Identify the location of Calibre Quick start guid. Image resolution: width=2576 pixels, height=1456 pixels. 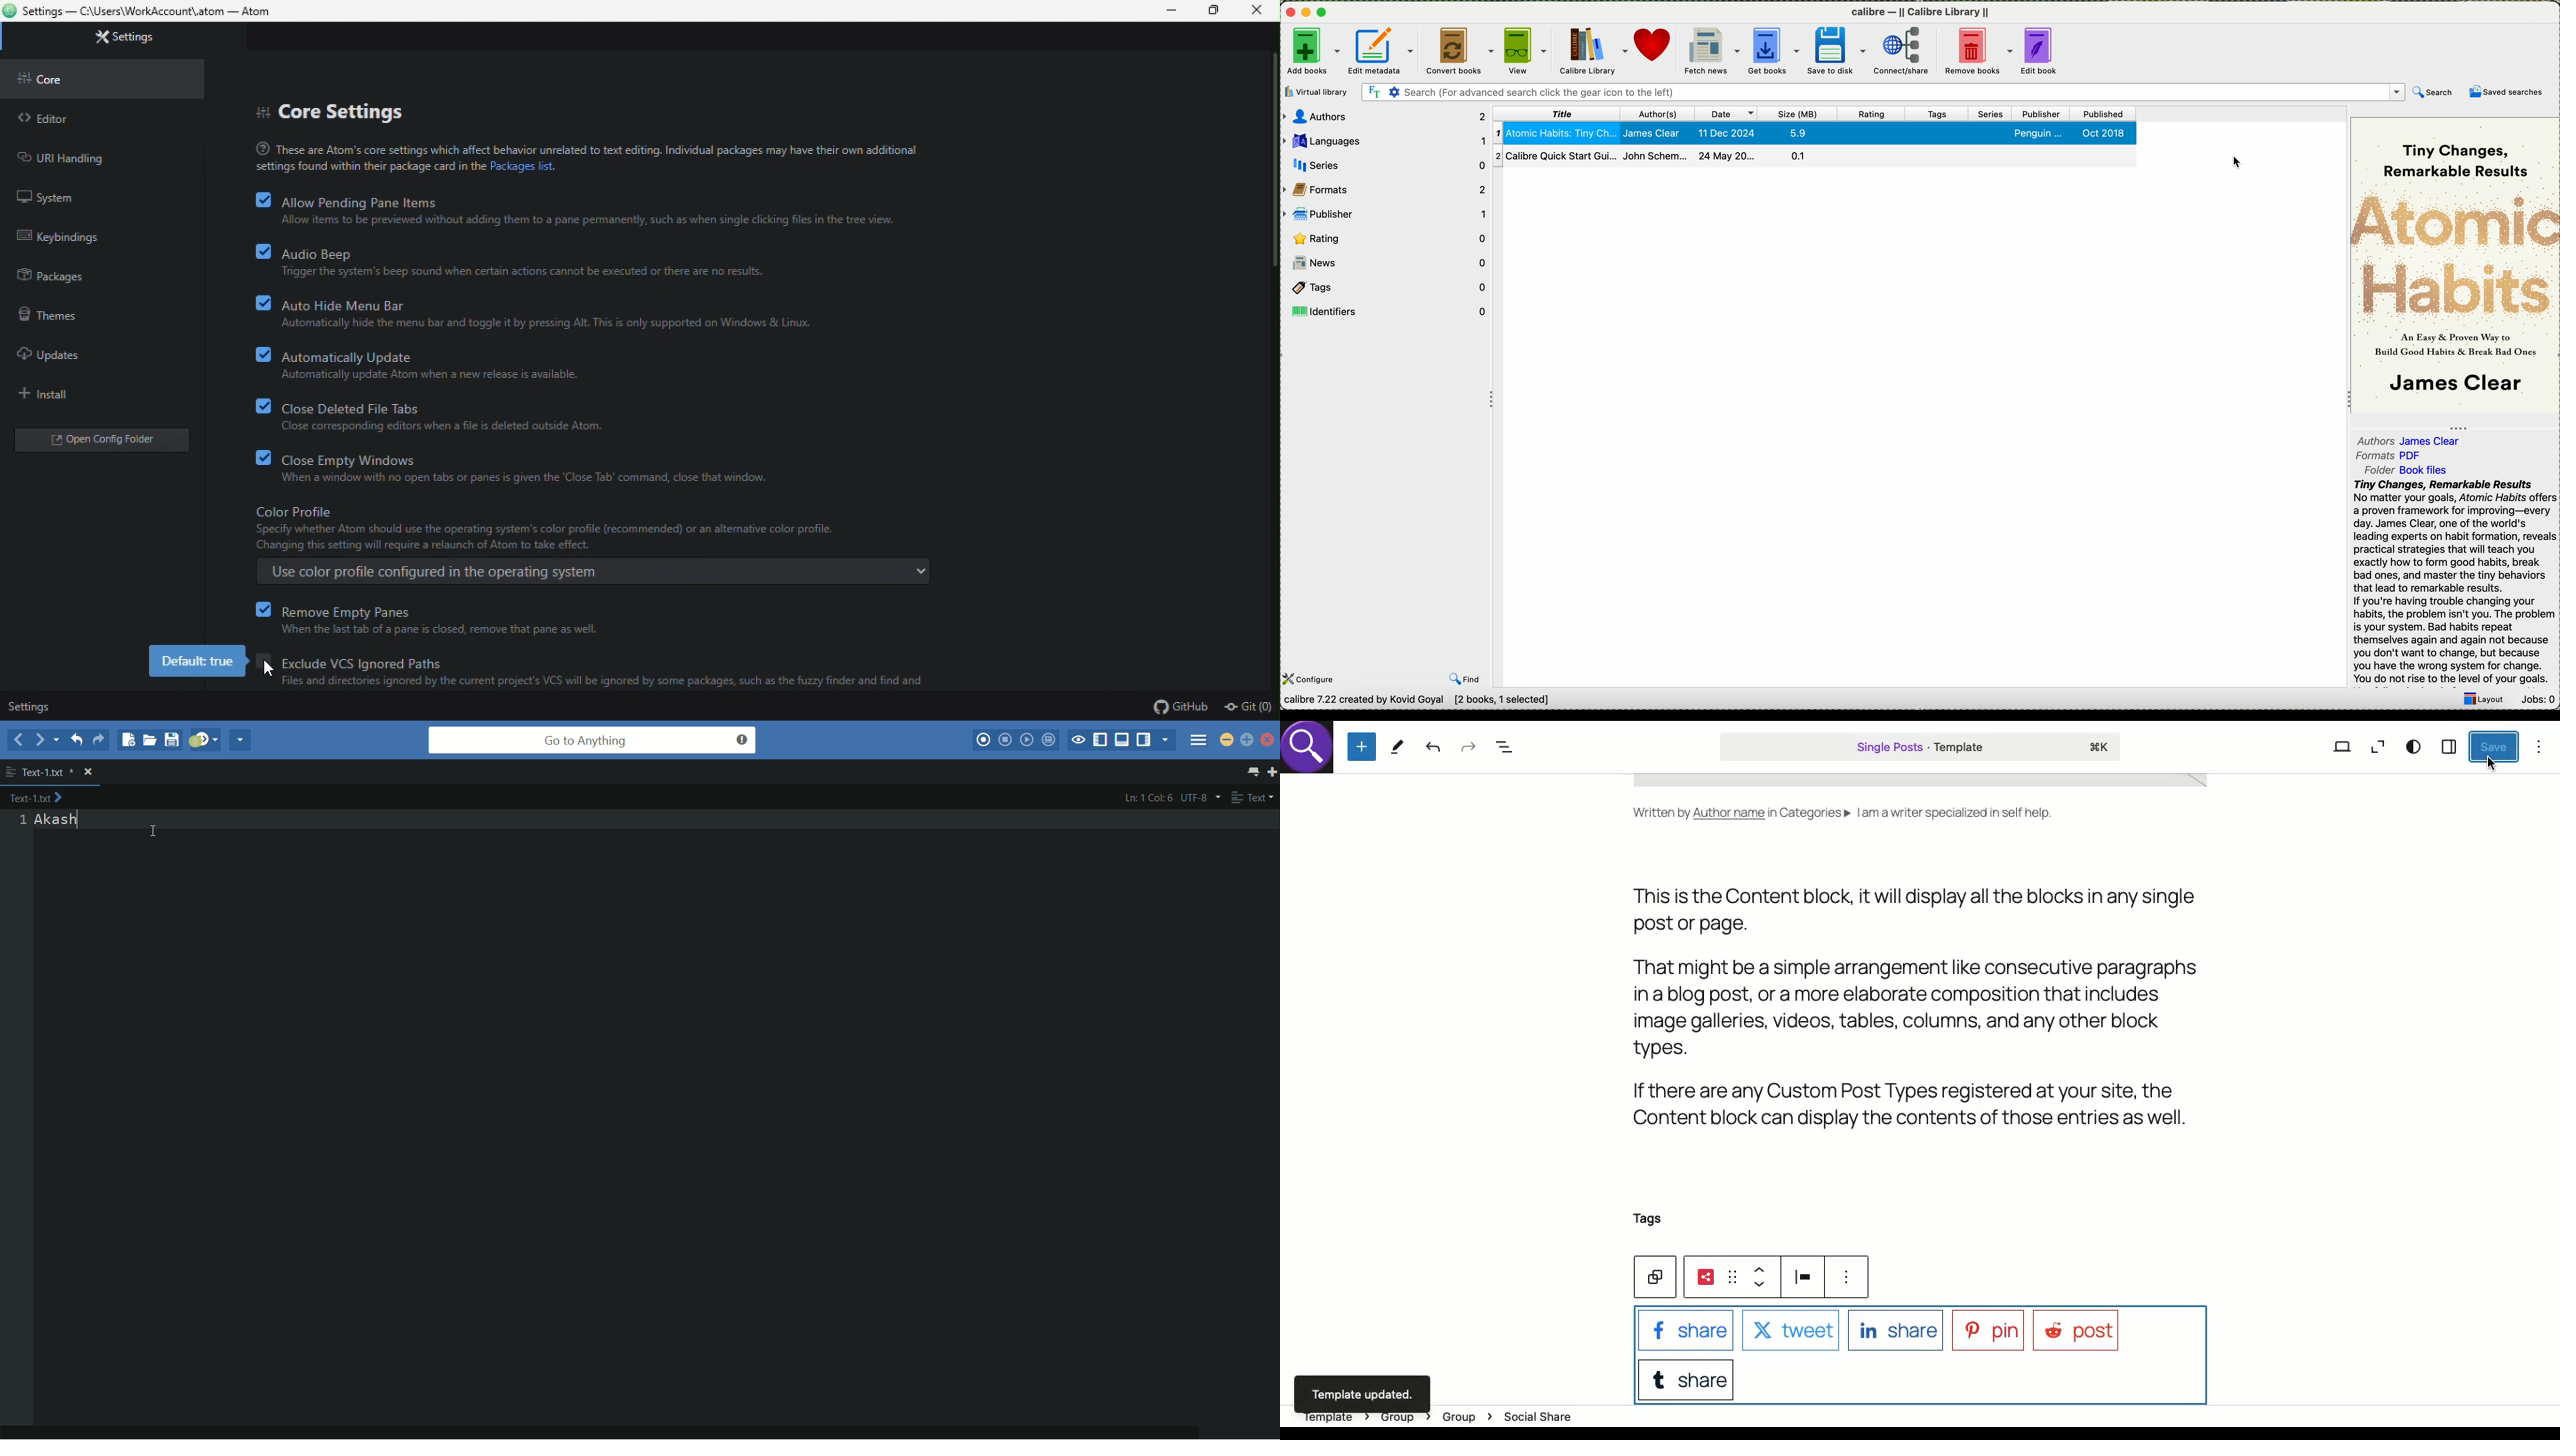
(1656, 157).